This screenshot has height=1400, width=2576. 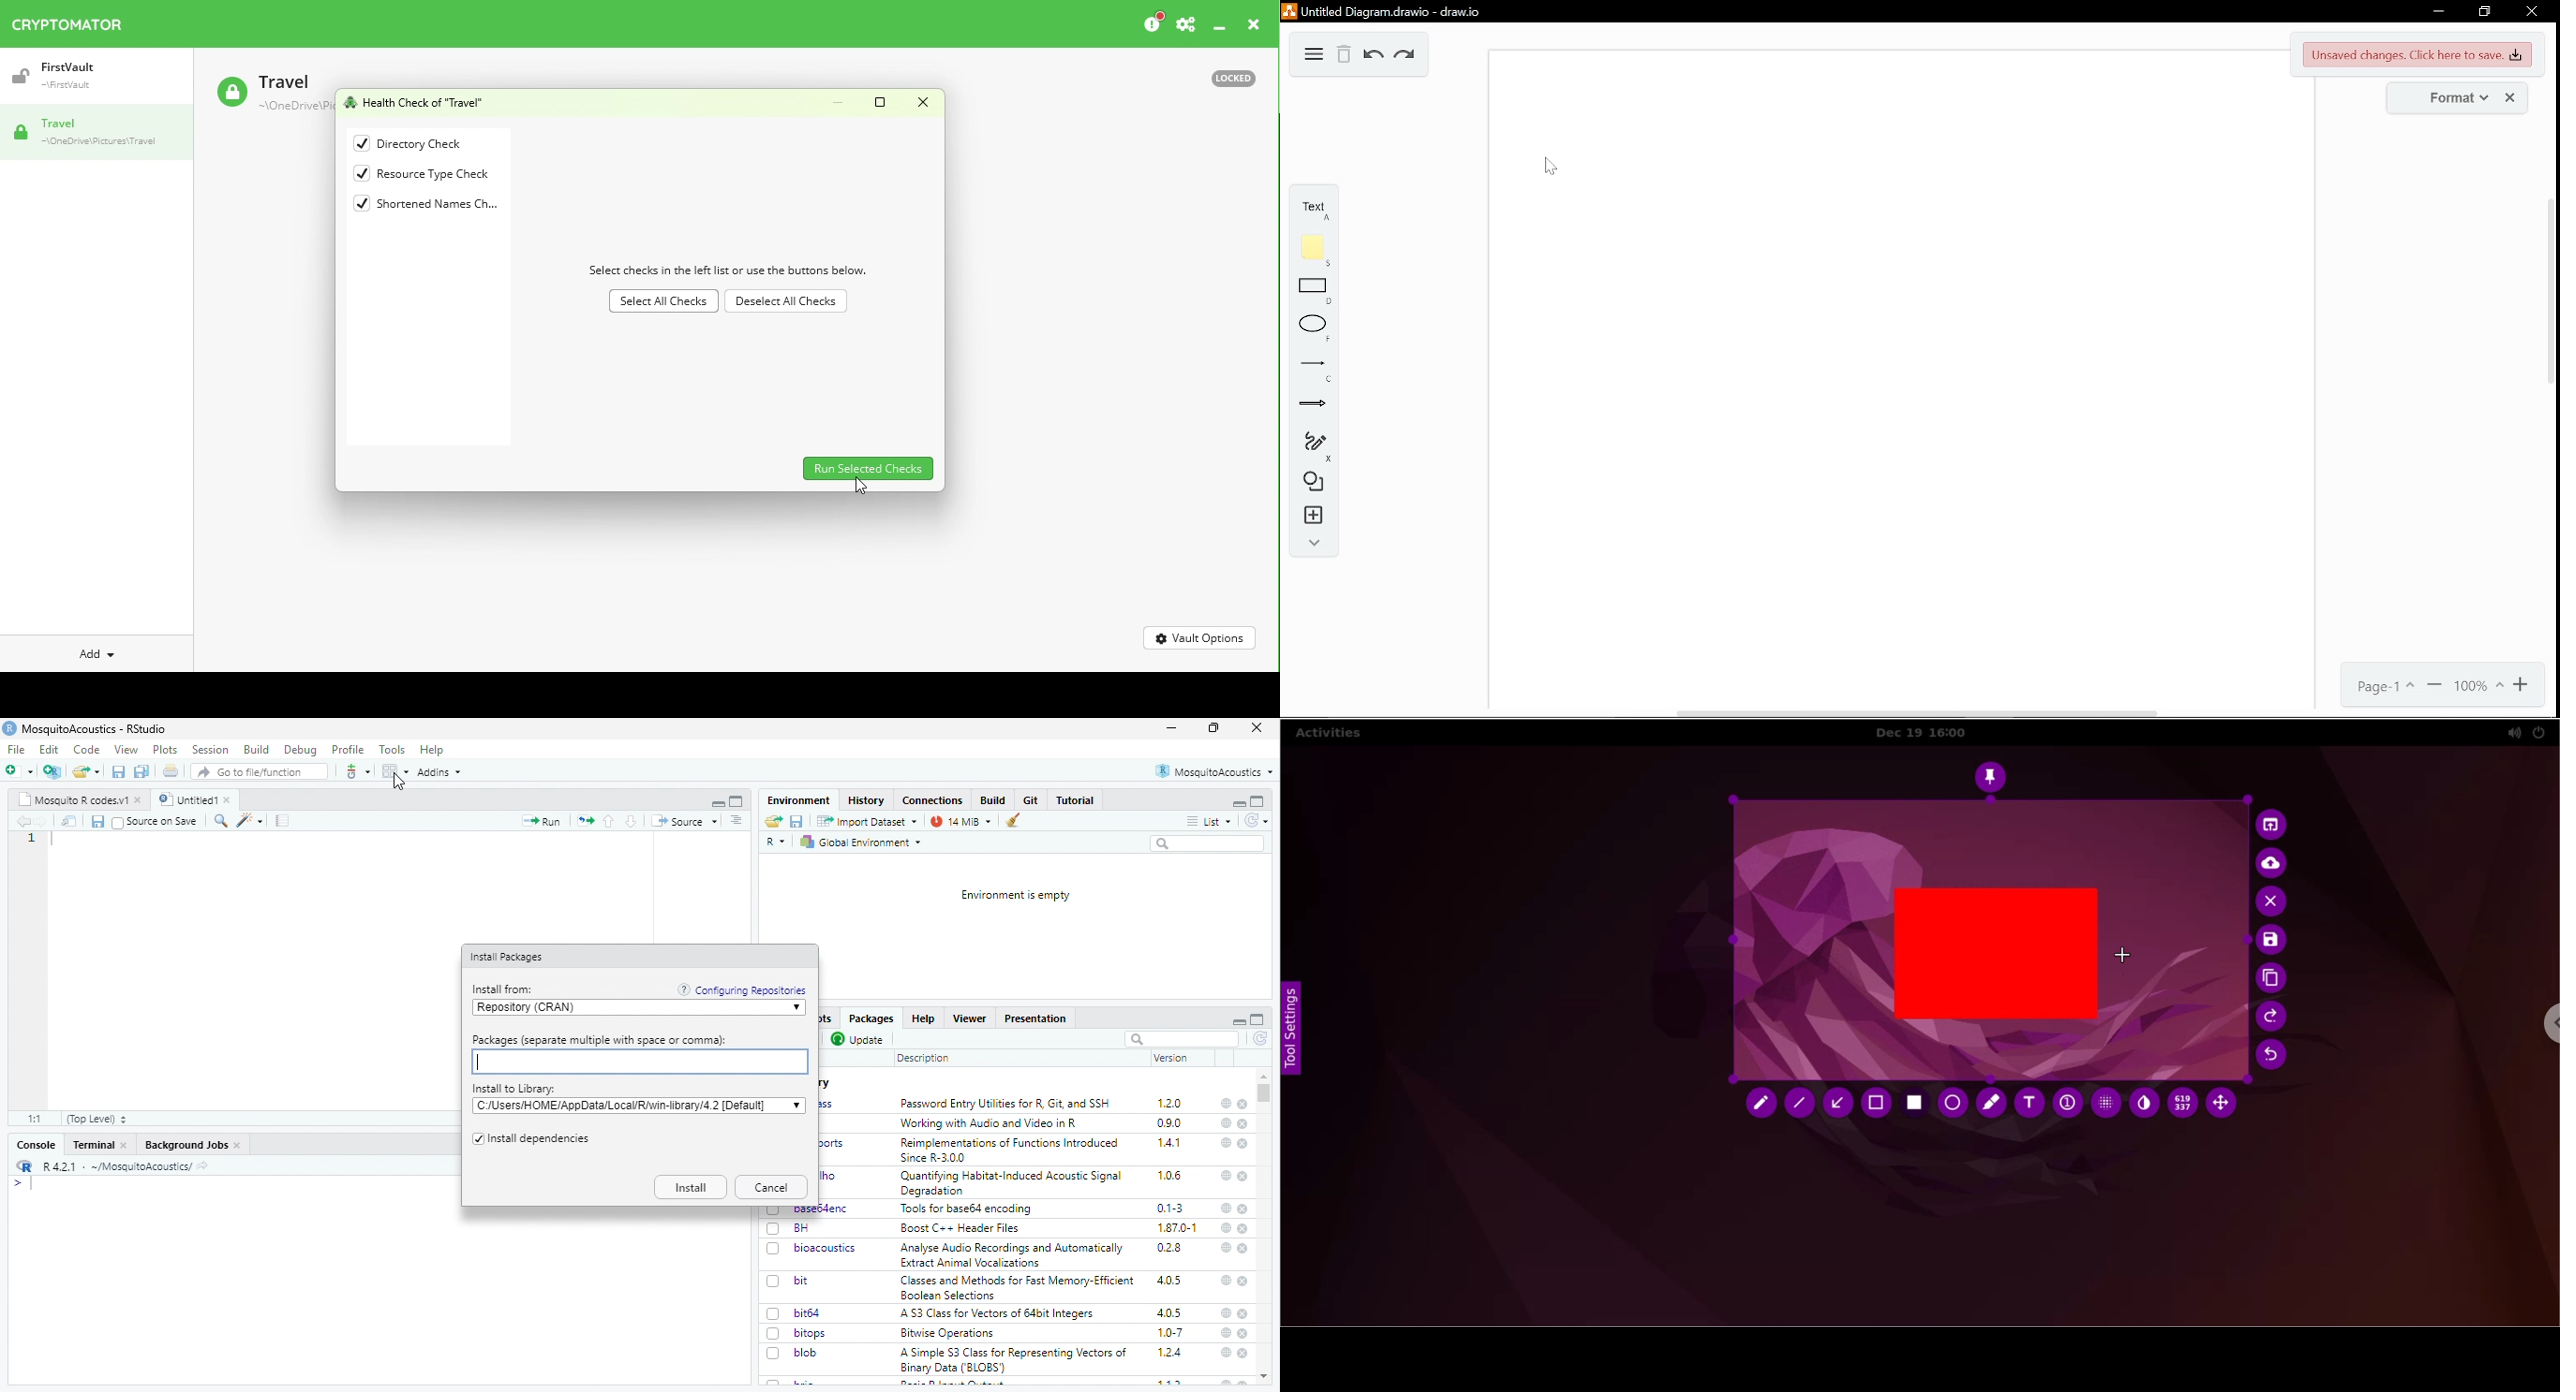 What do you see at coordinates (1263, 1094) in the screenshot?
I see `scroll bar` at bounding box center [1263, 1094].